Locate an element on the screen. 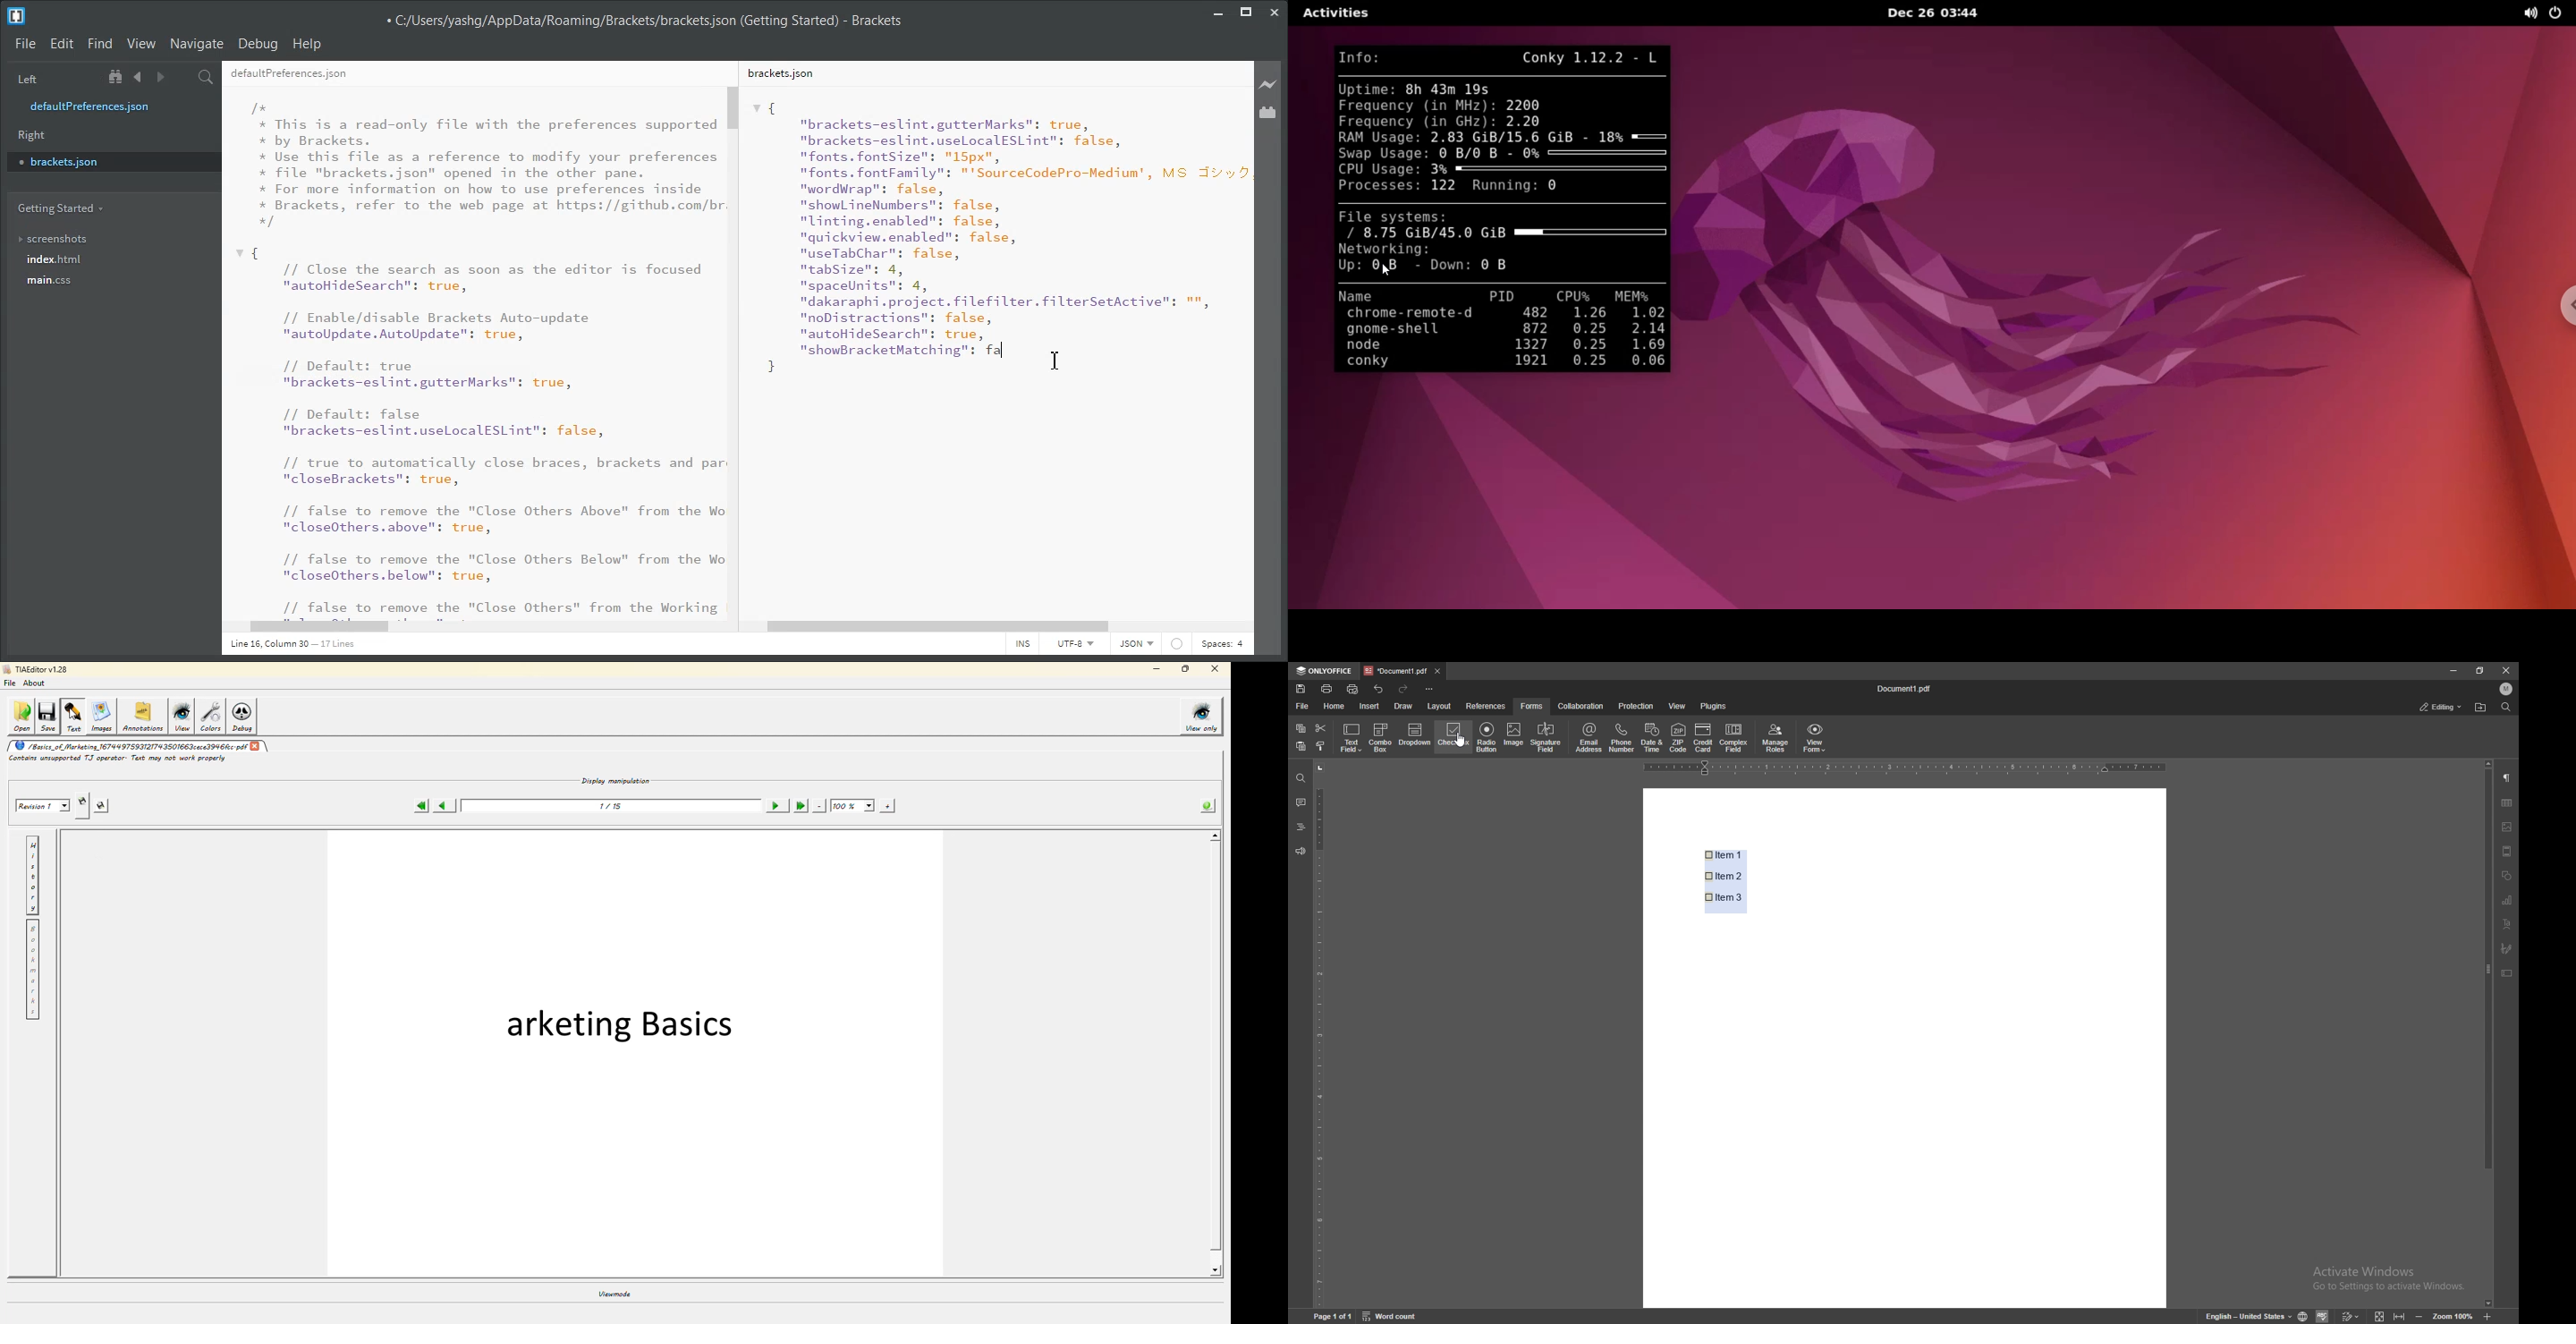  fit to width is located at coordinates (2398, 1314).